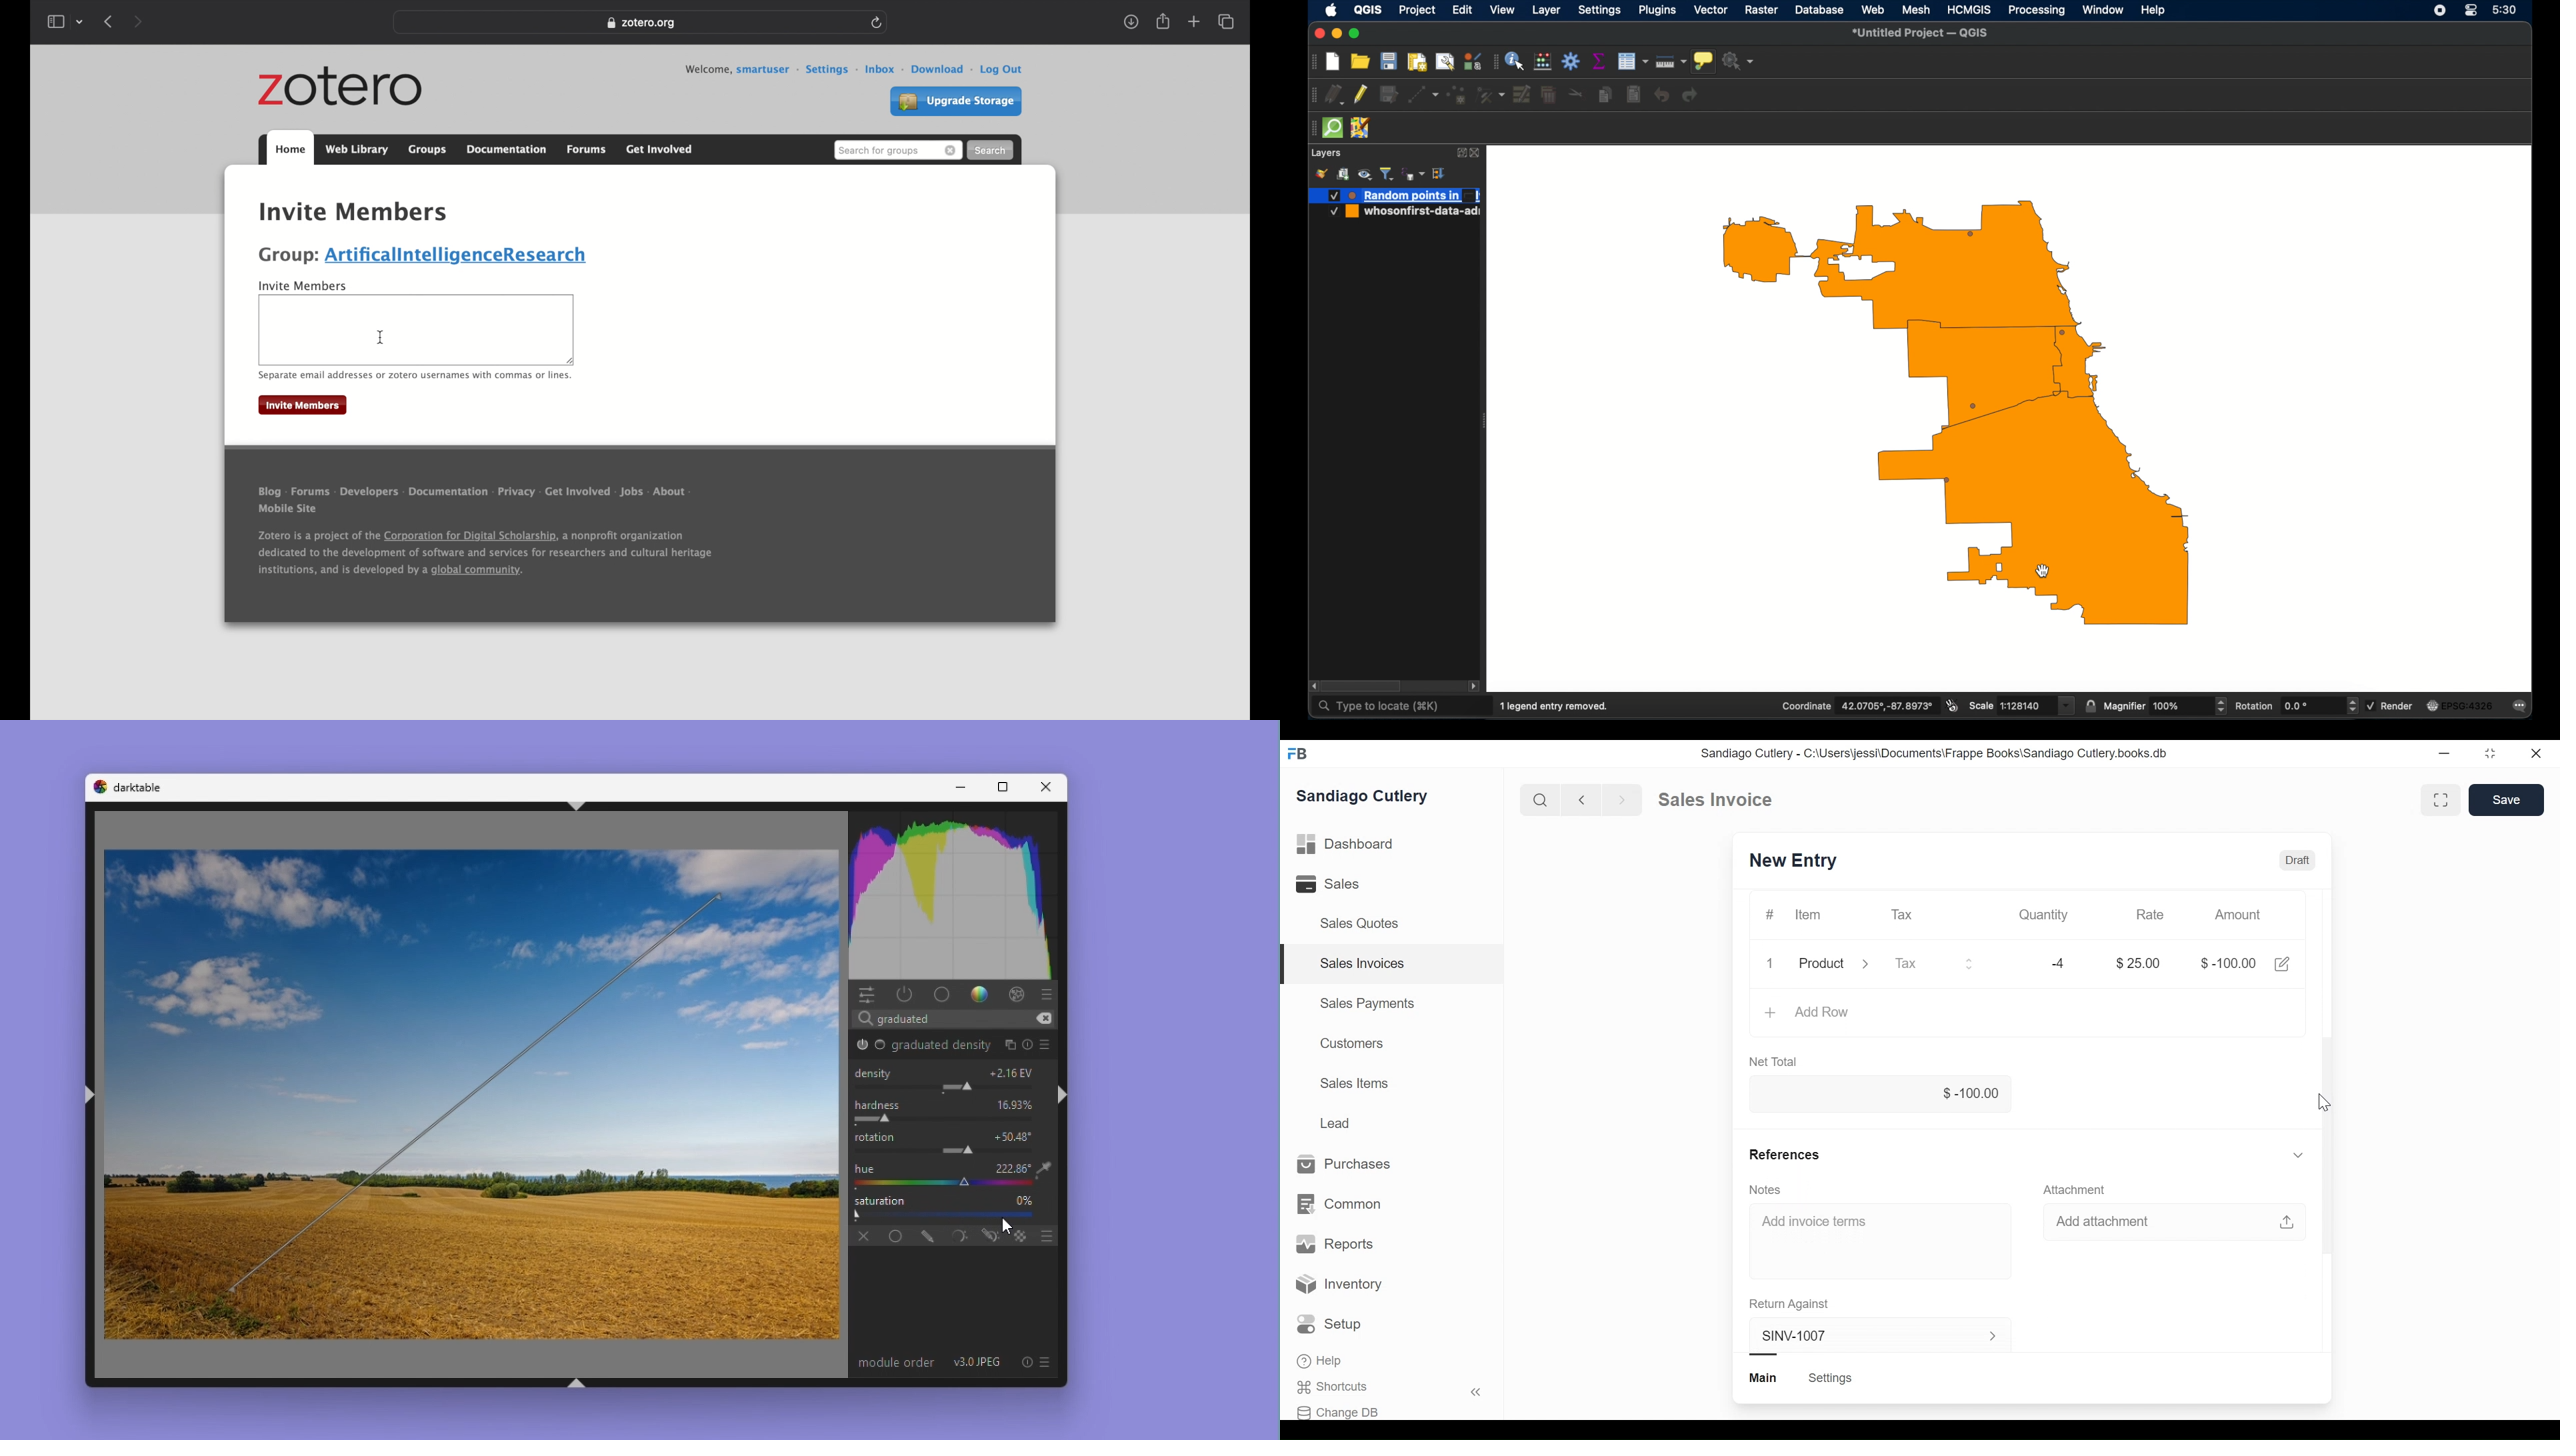 The width and height of the screenshot is (2576, 1456). I want to click on Product, so click(1833, 964).